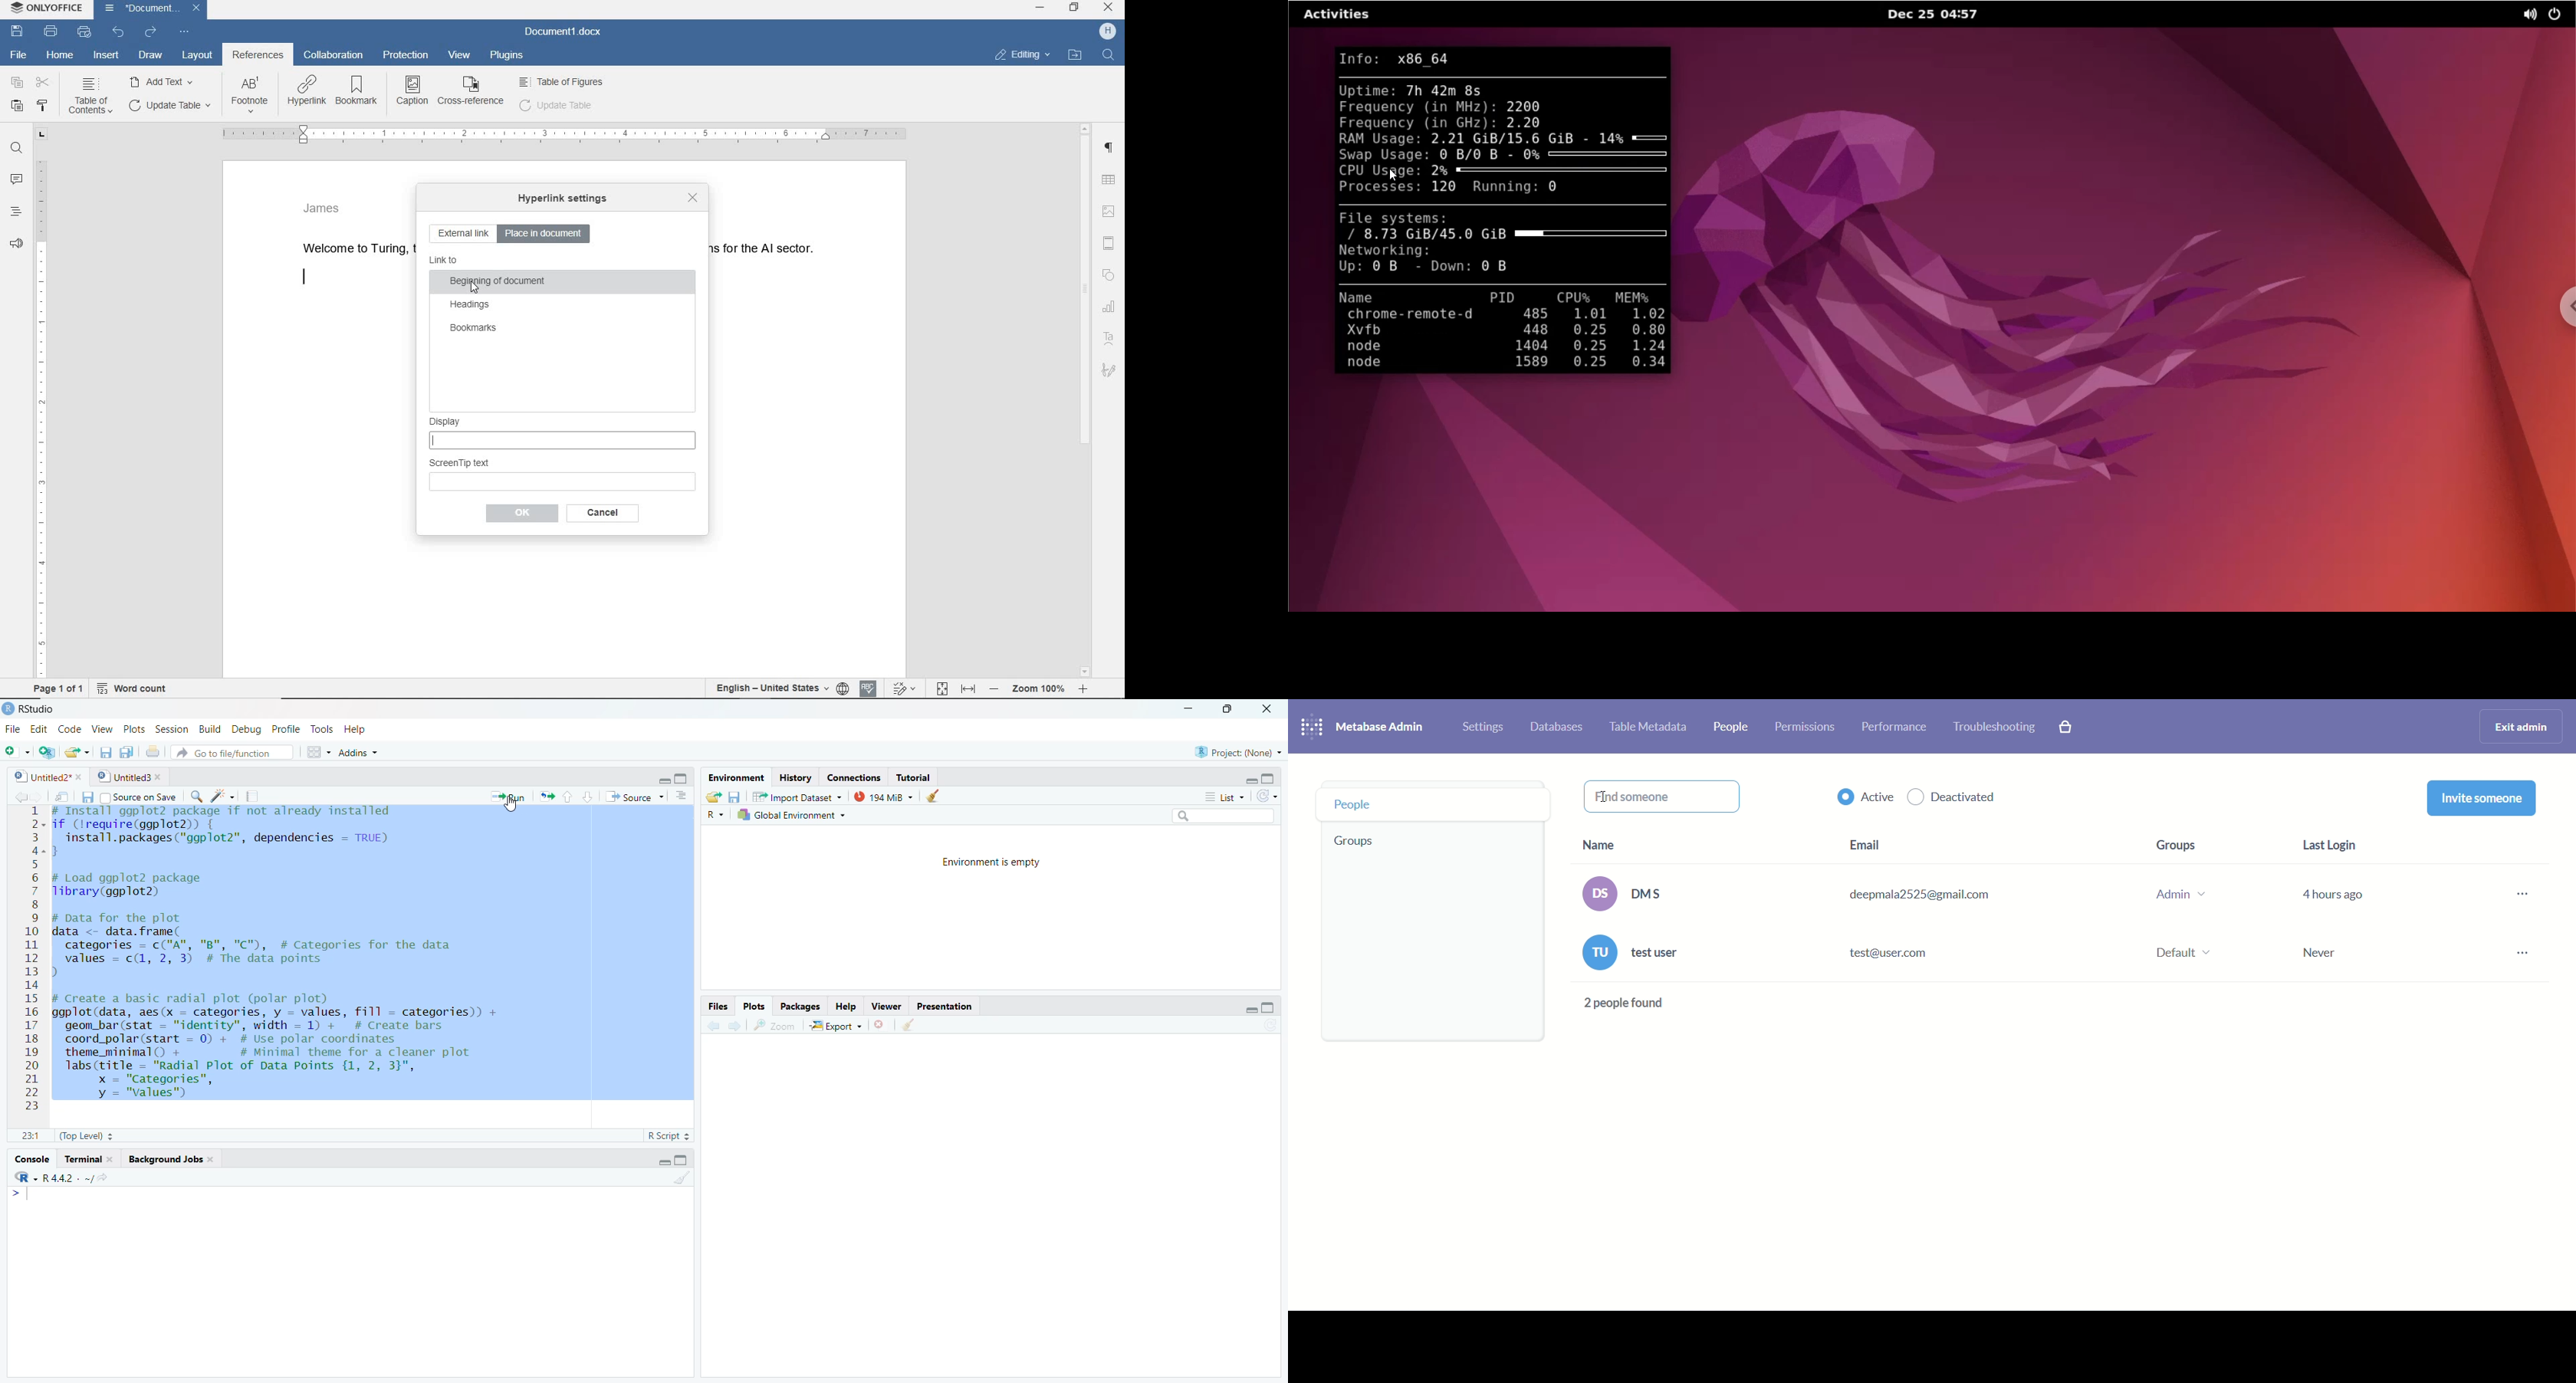 The image size is (2576, 1400). I want to click on History, so click(796, 777).